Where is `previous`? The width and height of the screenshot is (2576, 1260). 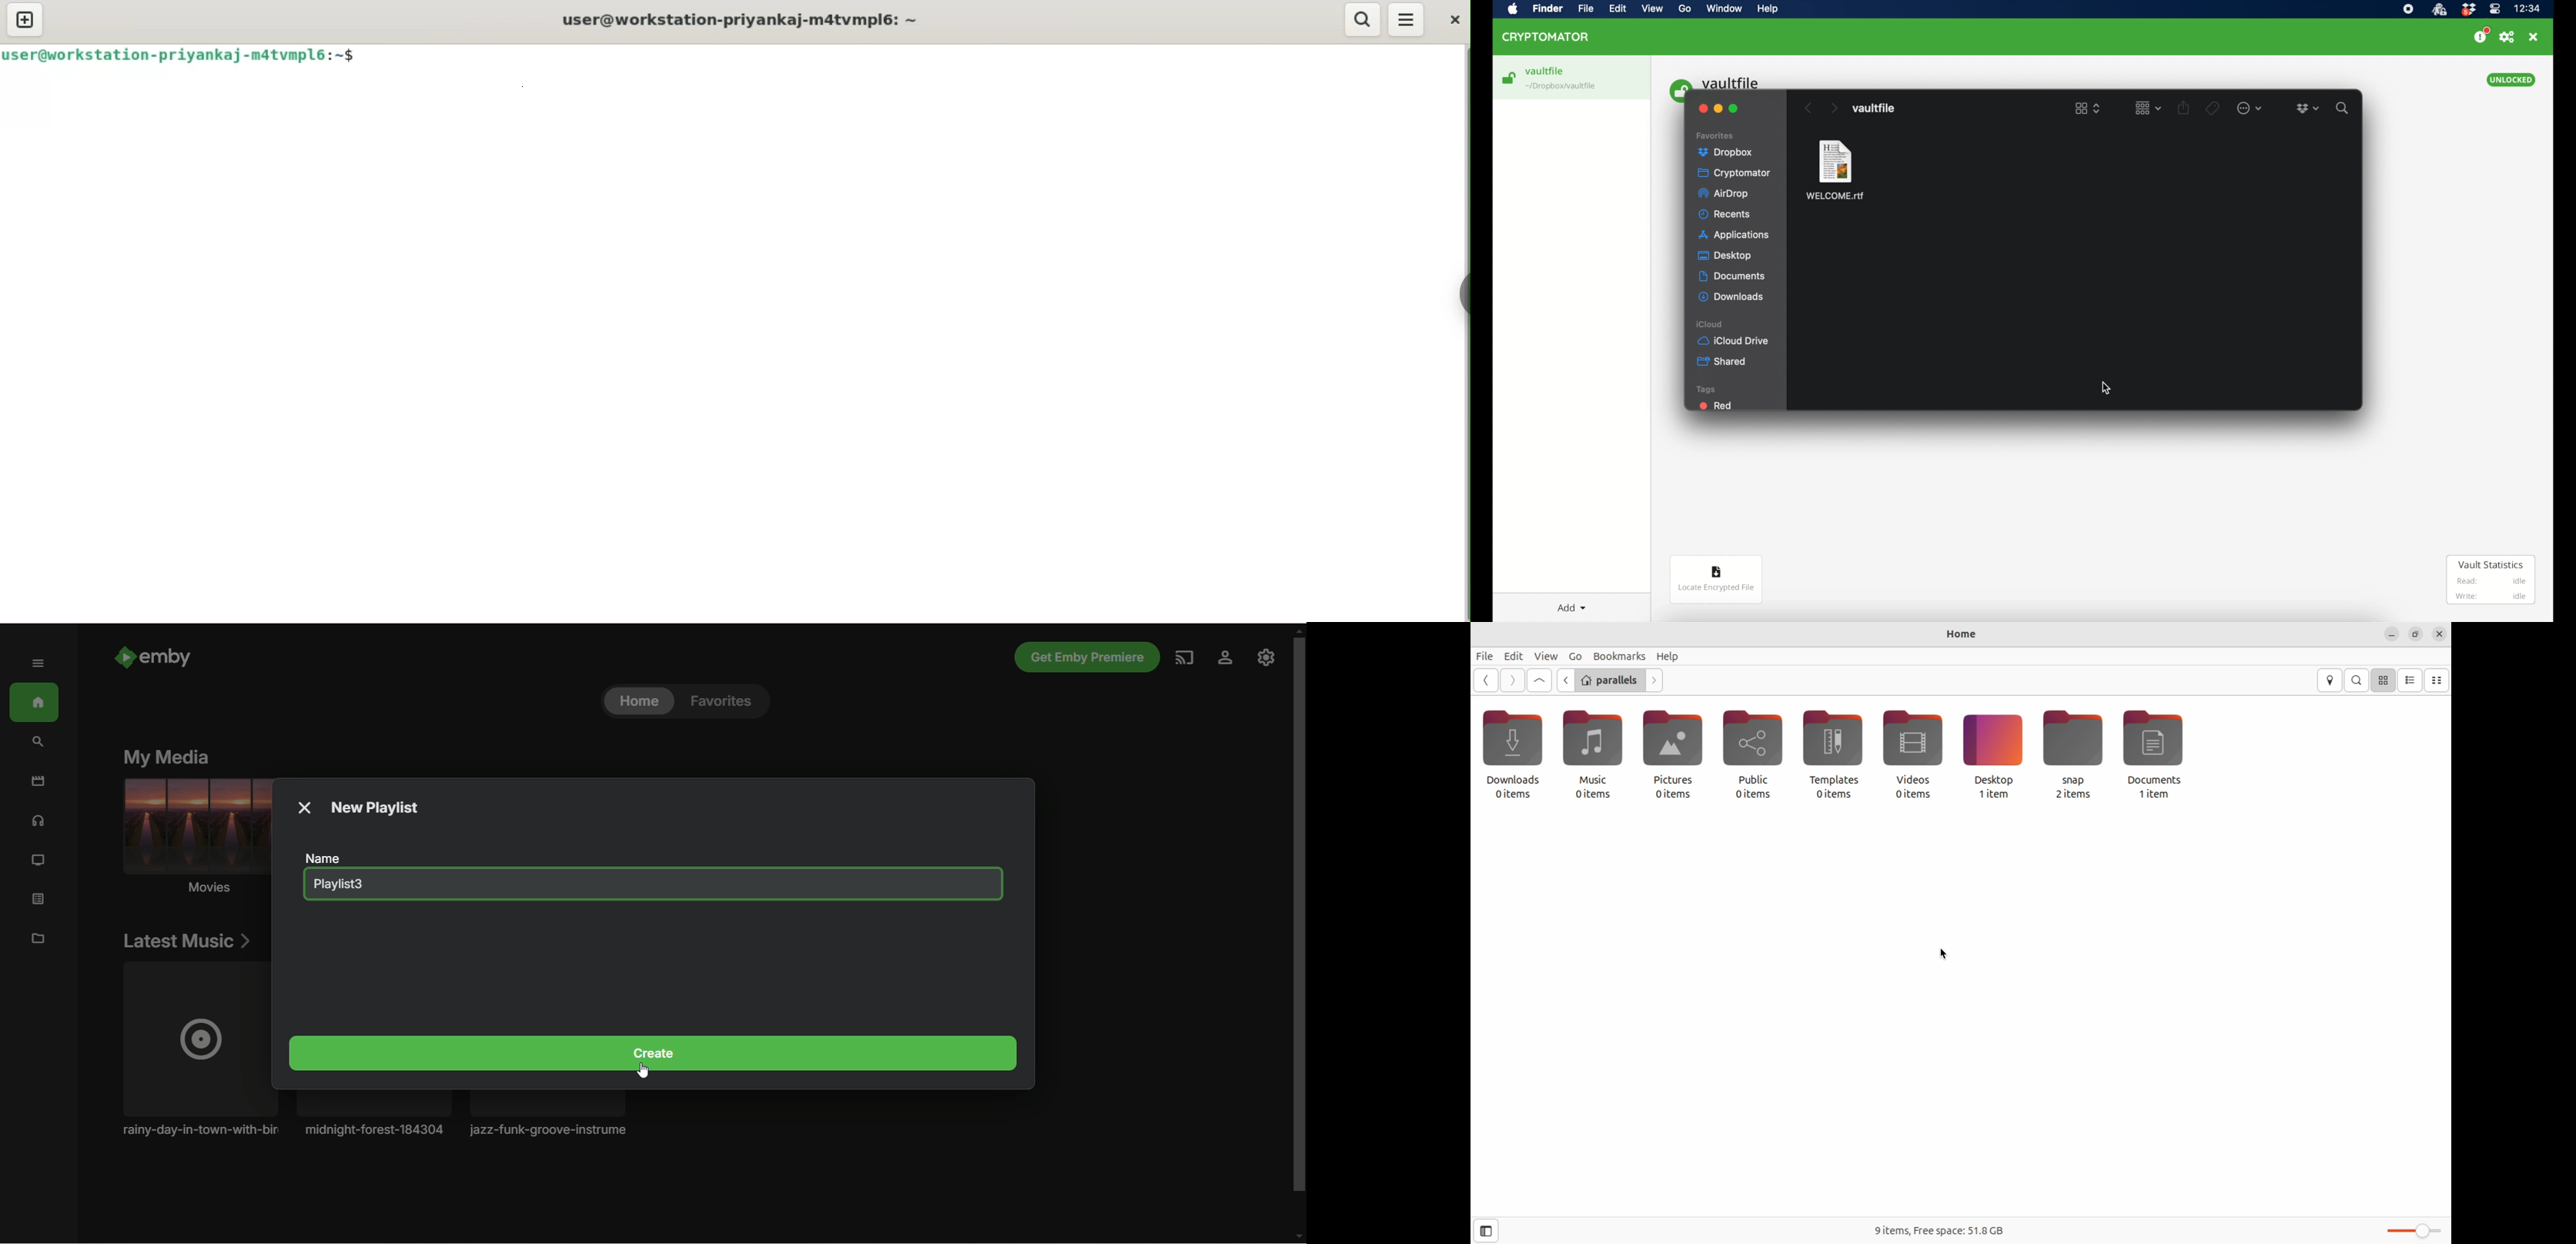 previous is located at coordinates (1809, 108).